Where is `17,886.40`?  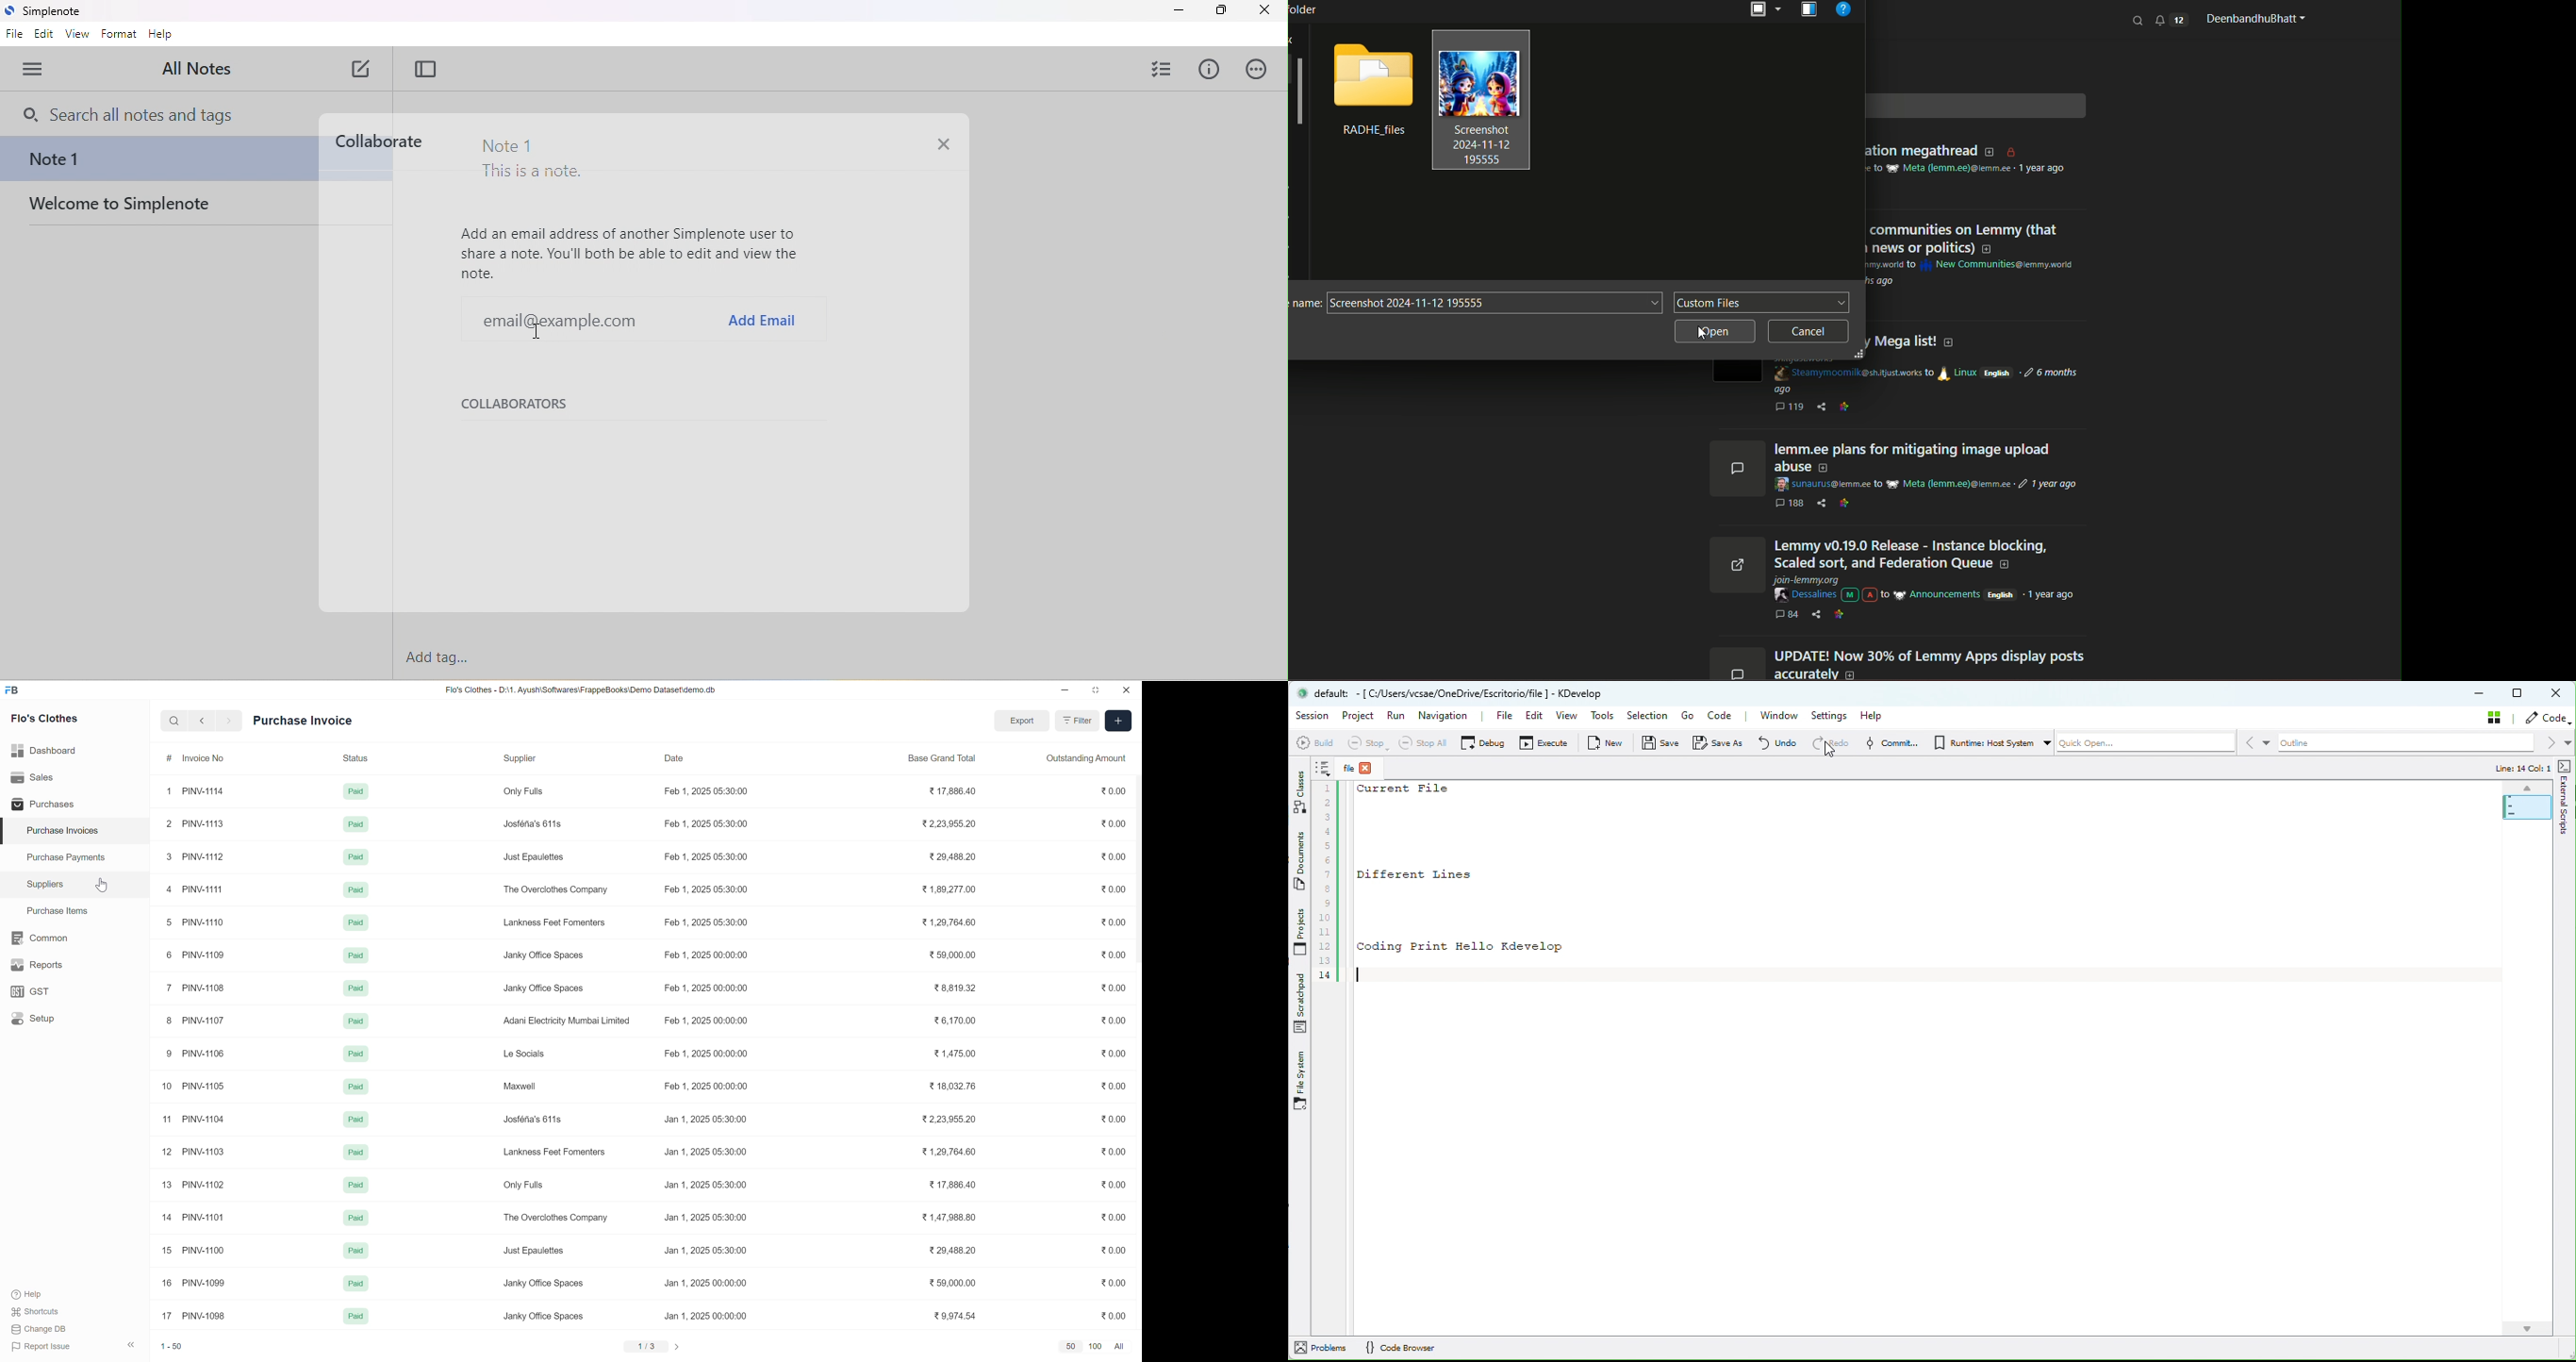
17,886.40 is located at coordinates (953, 791).